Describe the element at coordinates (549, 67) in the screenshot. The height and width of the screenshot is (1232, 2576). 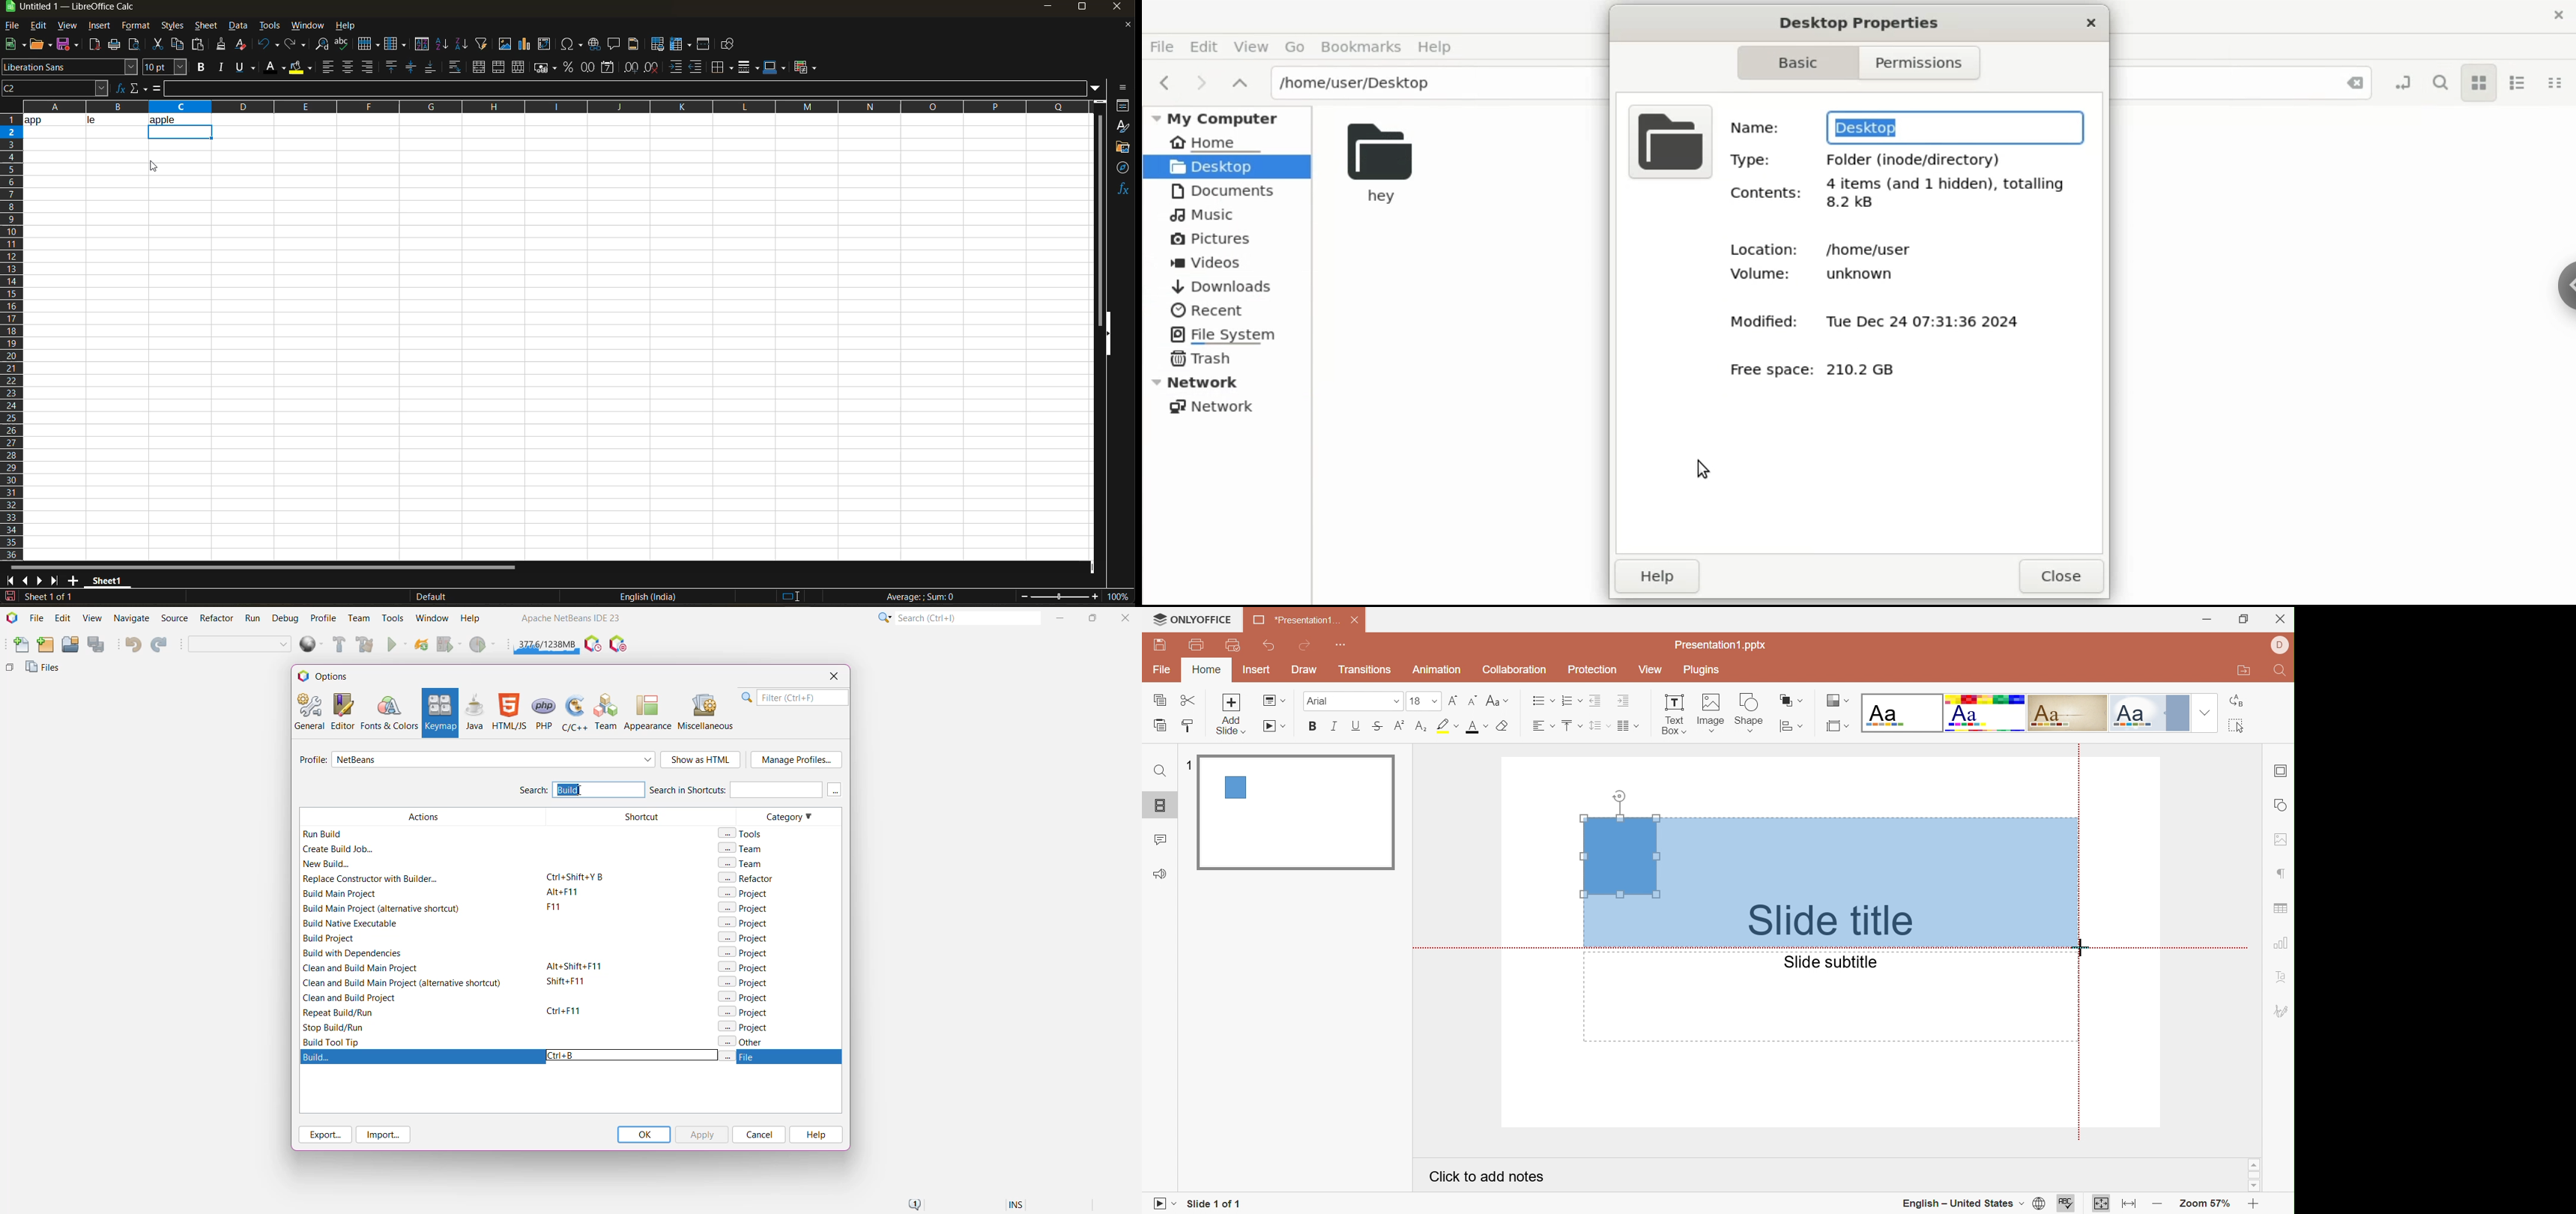
I see `format as currency` at that location.